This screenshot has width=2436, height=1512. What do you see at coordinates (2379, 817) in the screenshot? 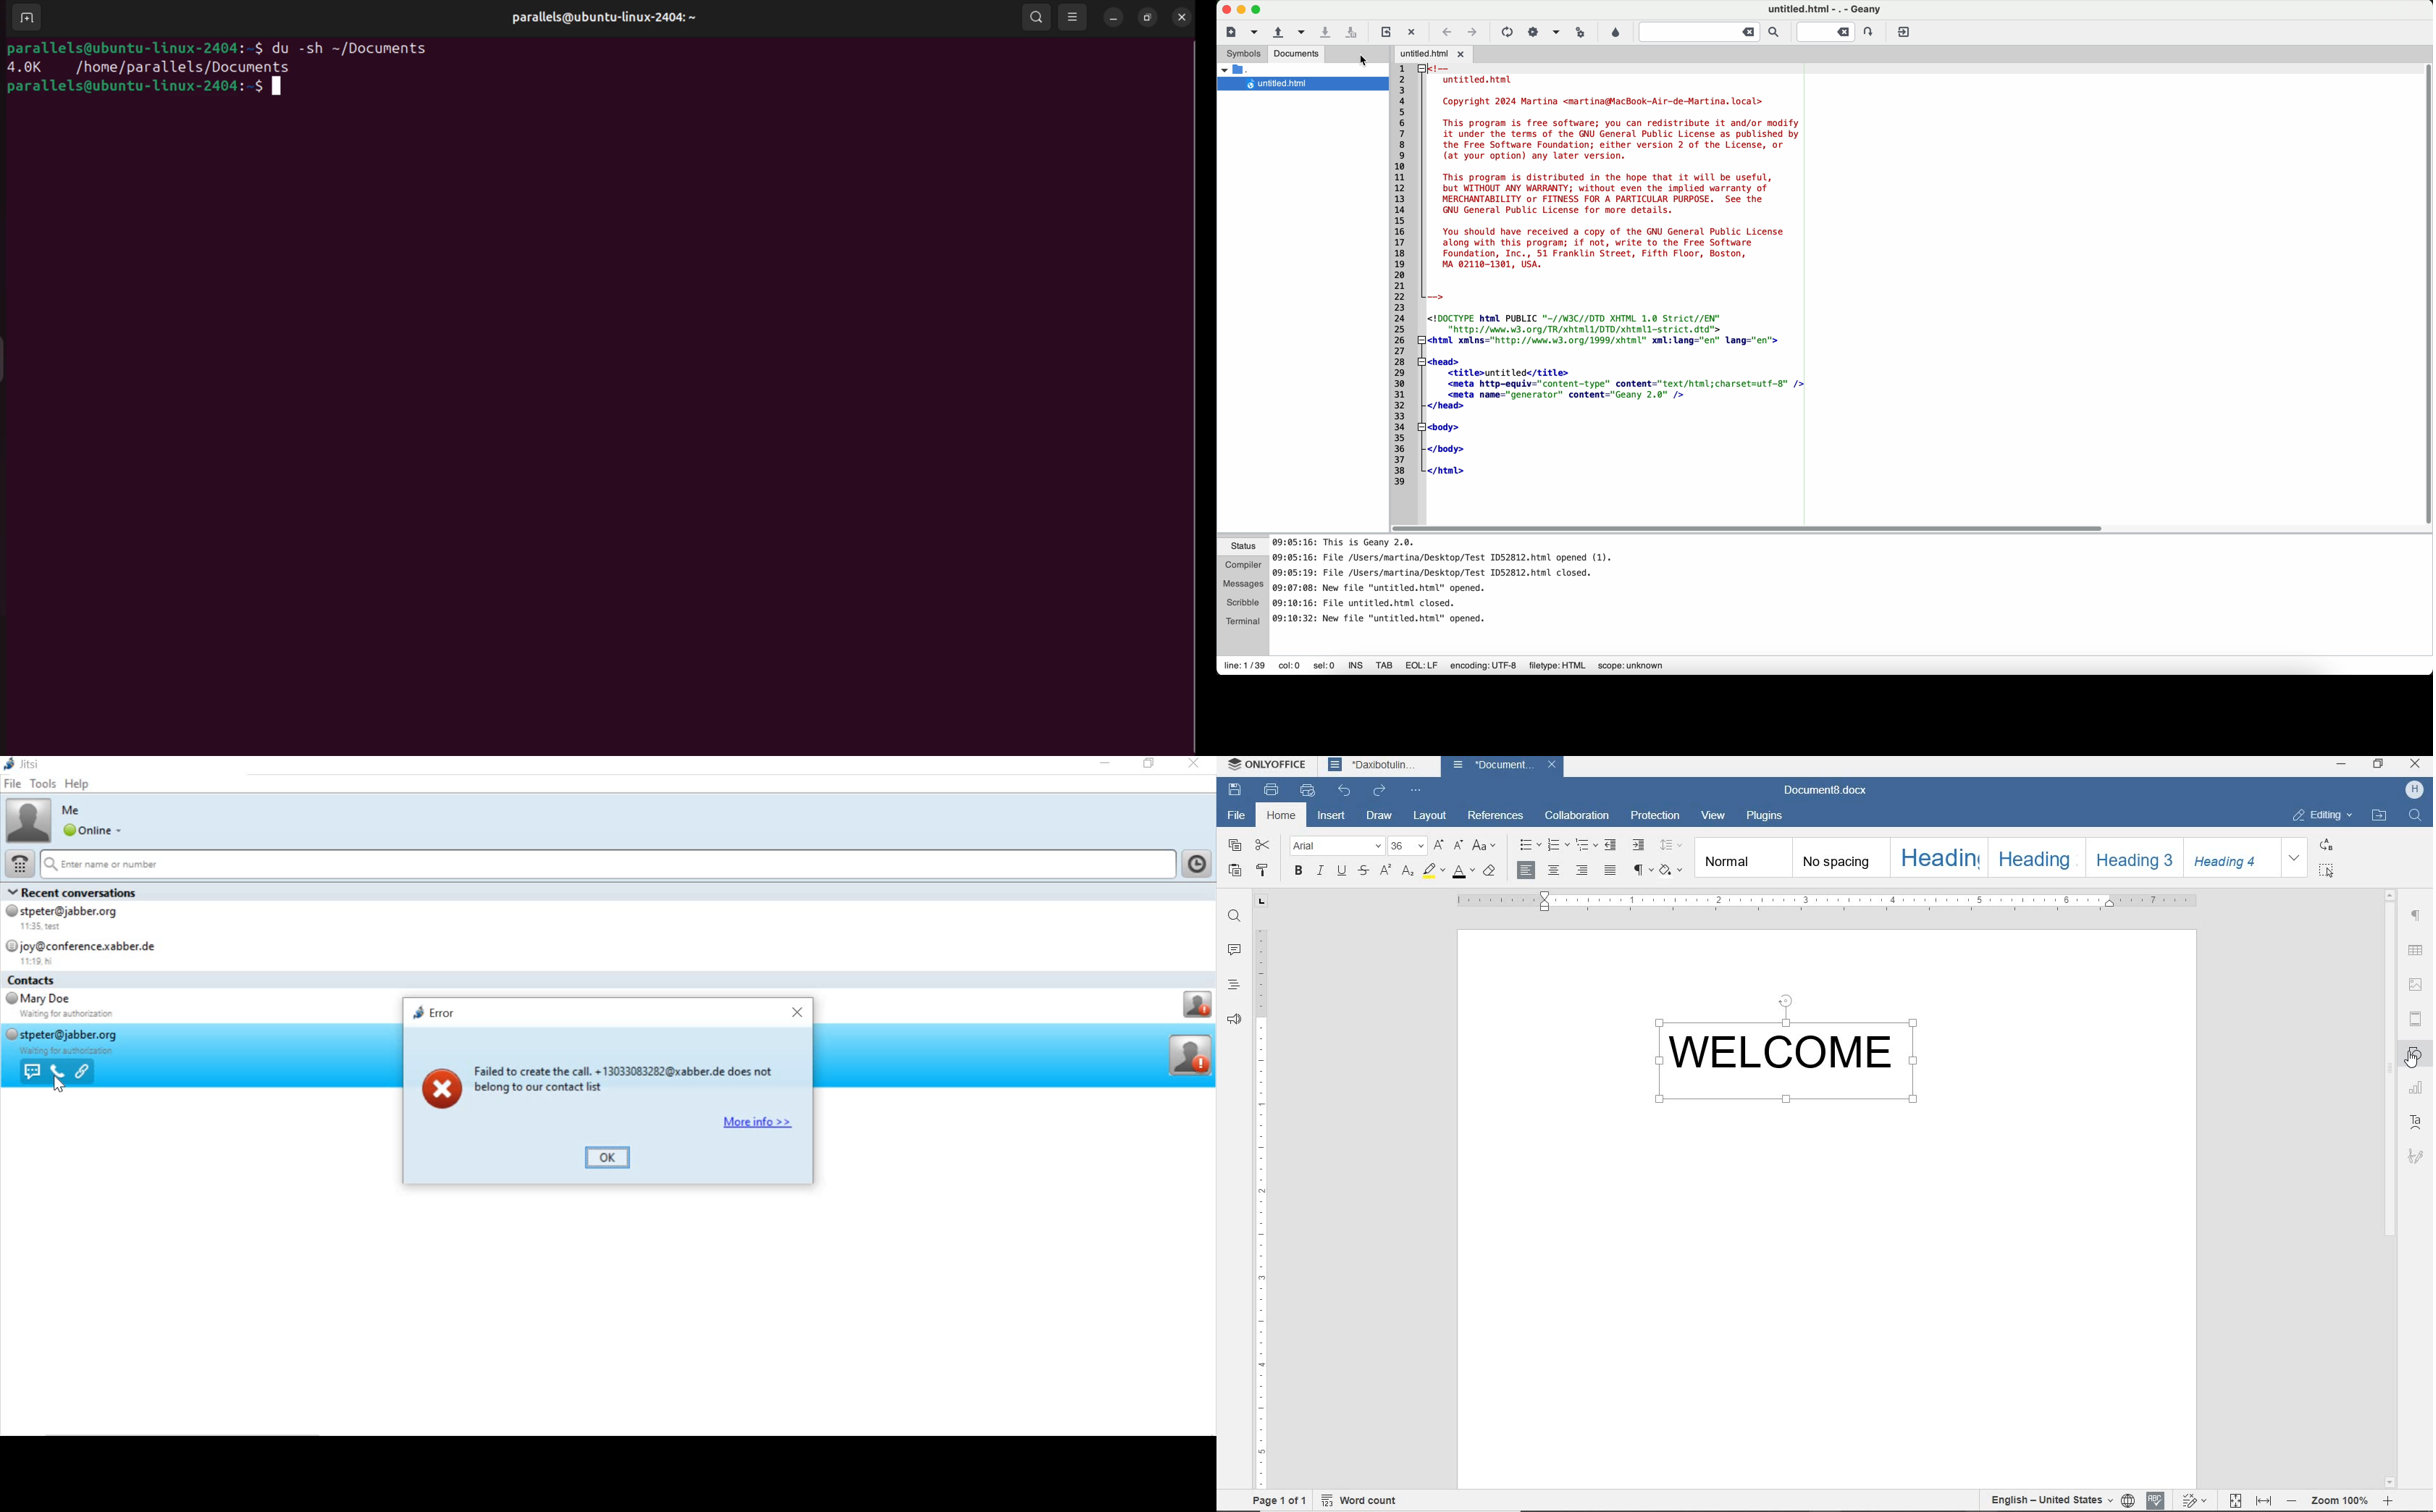
I see `OPEN FILE LOCATION` at bounding box center [2379, 817].